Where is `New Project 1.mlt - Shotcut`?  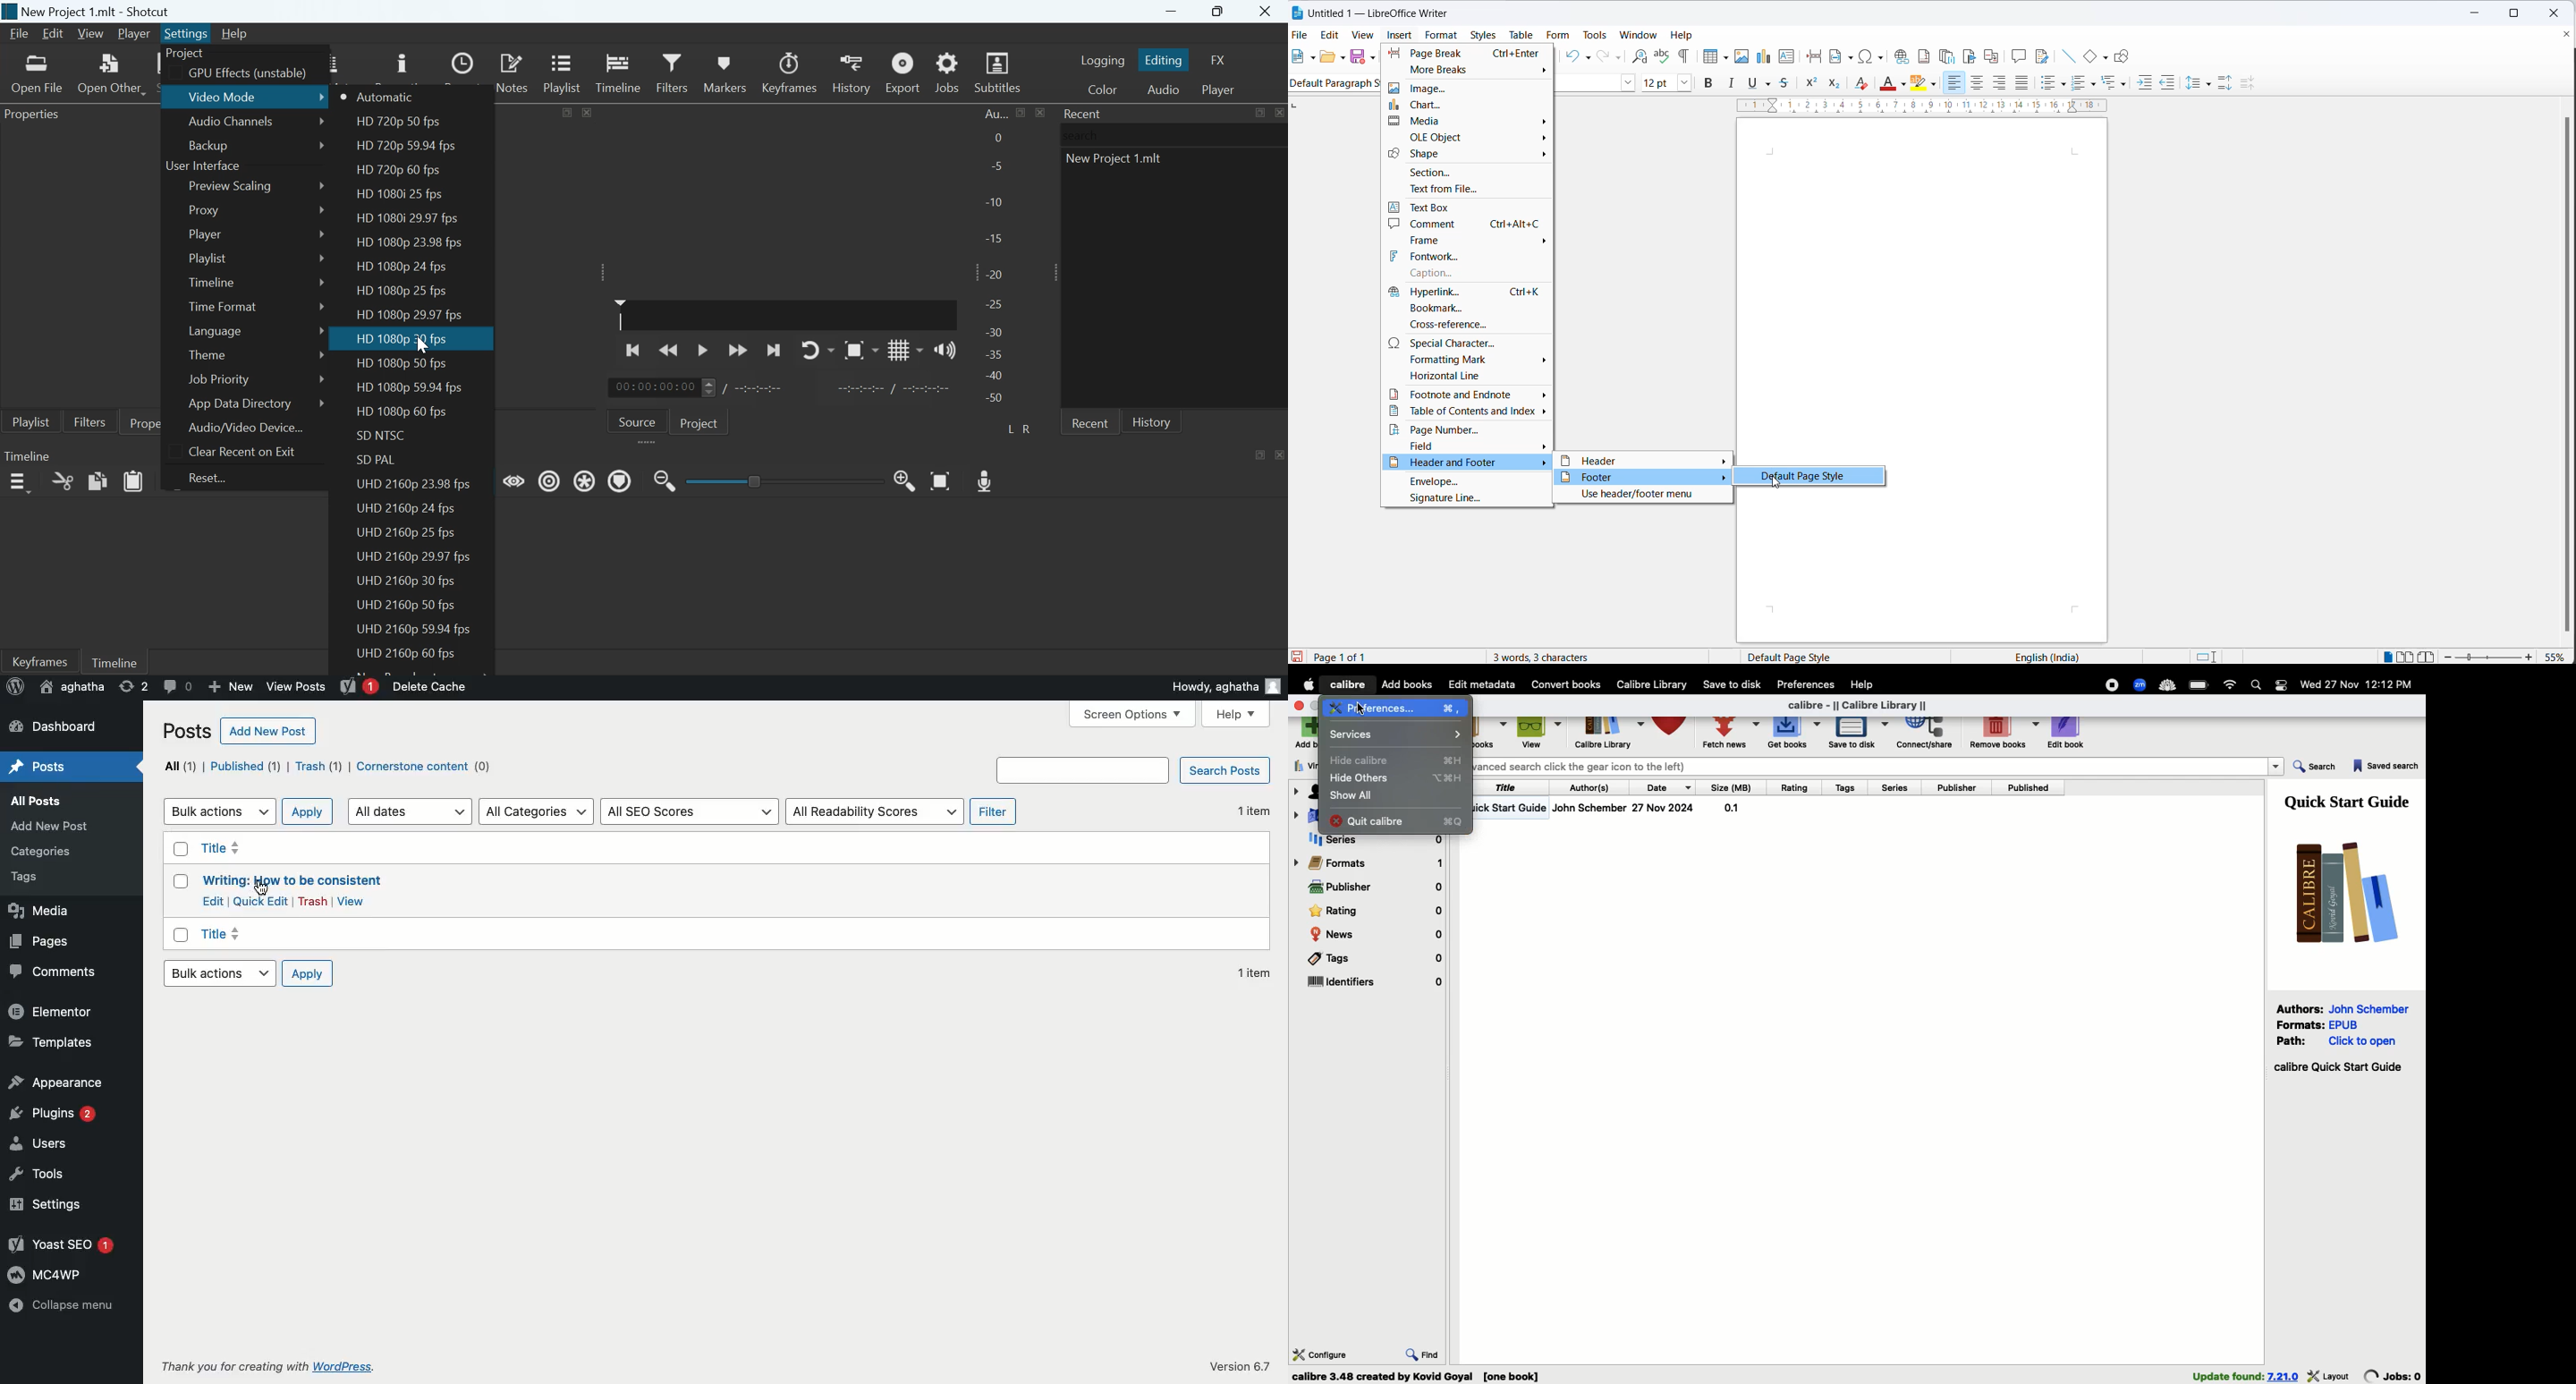
New Project 1.mlt - Shotcut is located at coordinates (97, 11).